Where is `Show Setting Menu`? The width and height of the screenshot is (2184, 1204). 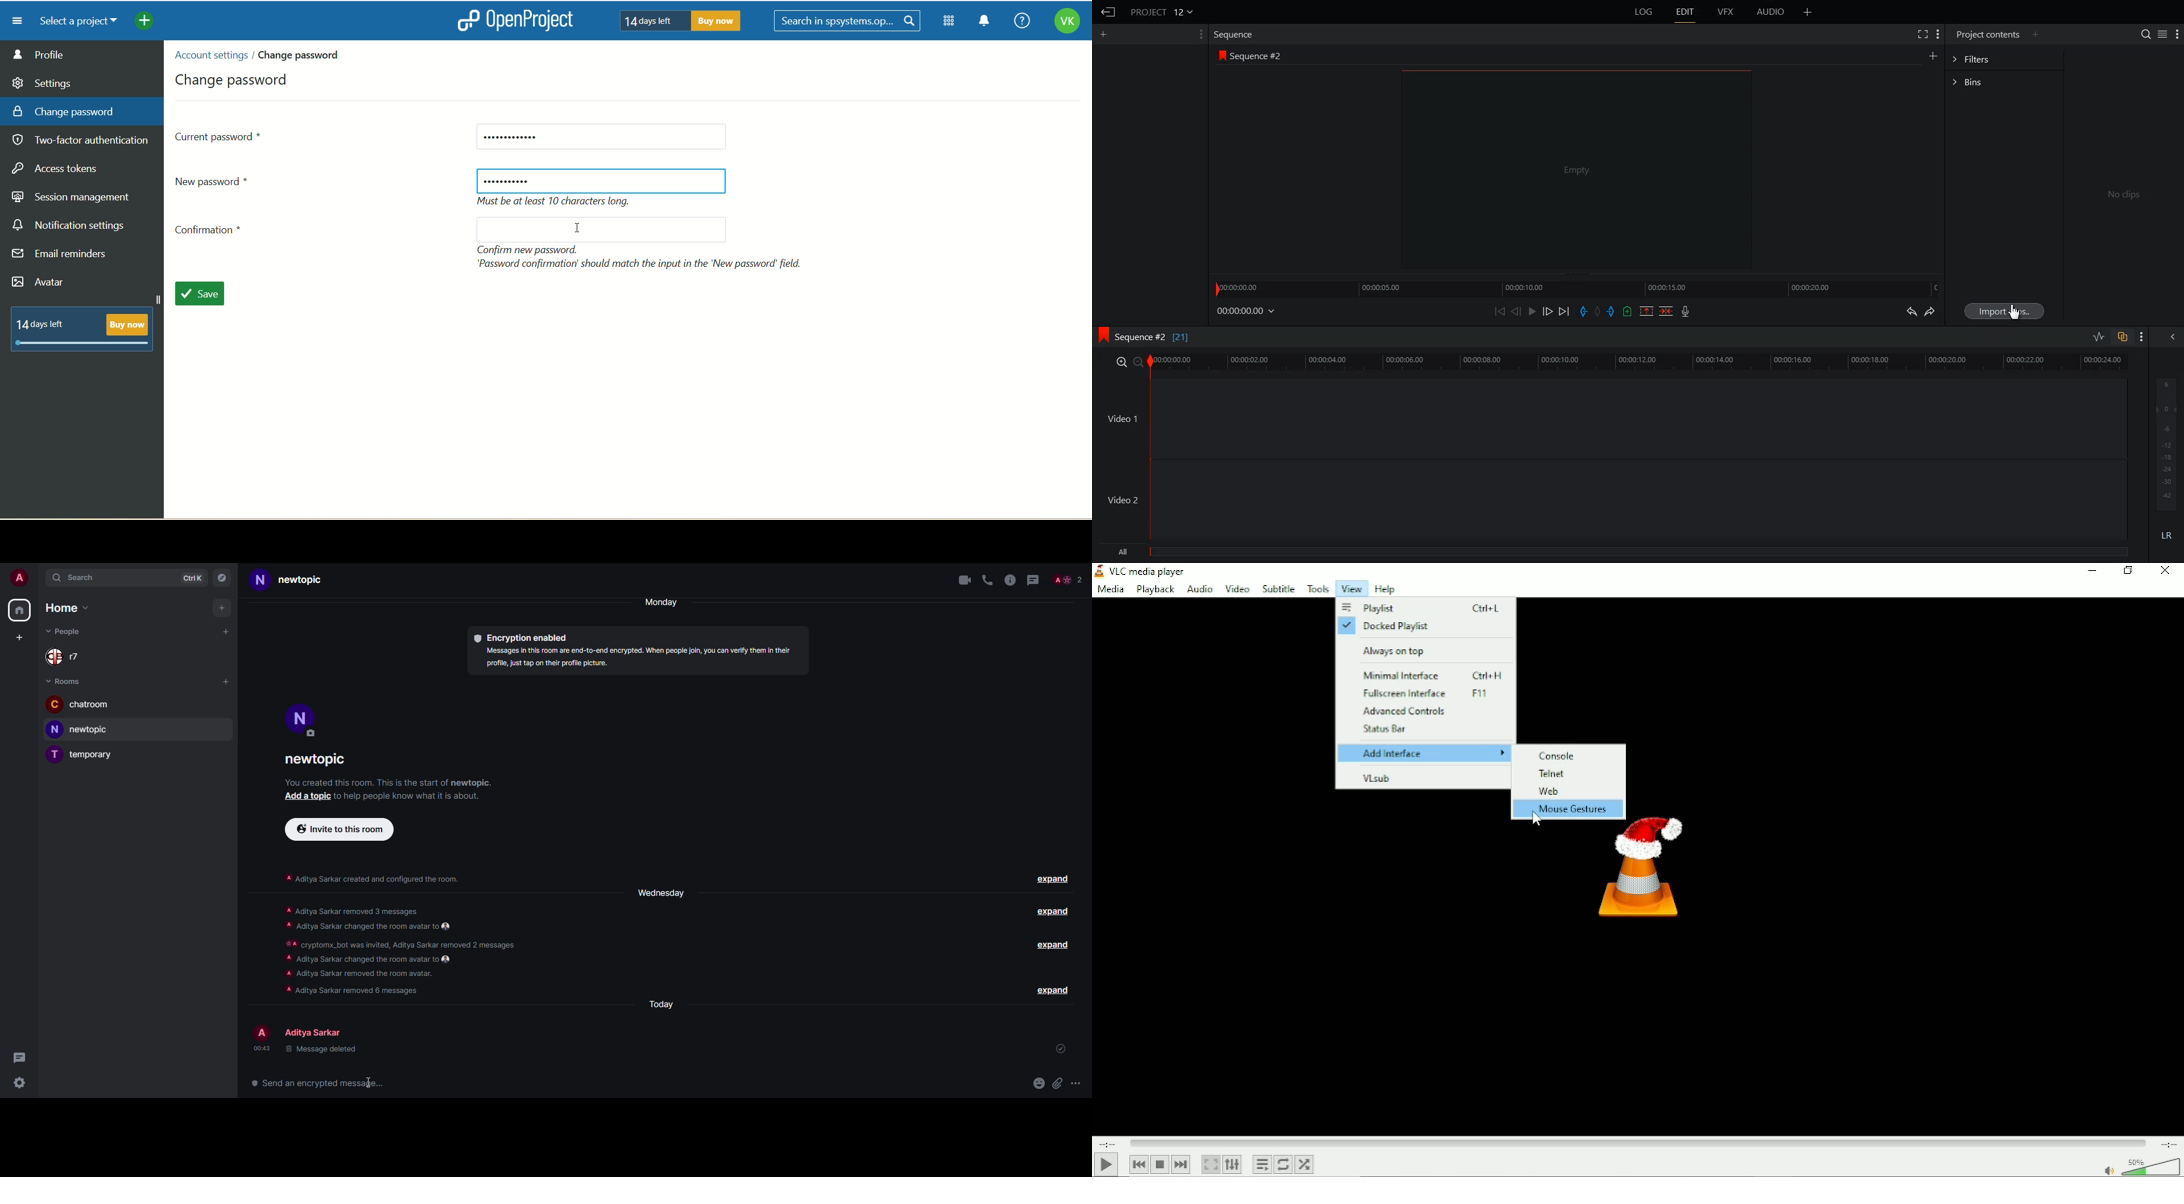 Show Setting Menu is located at coordinates (2177, 35).